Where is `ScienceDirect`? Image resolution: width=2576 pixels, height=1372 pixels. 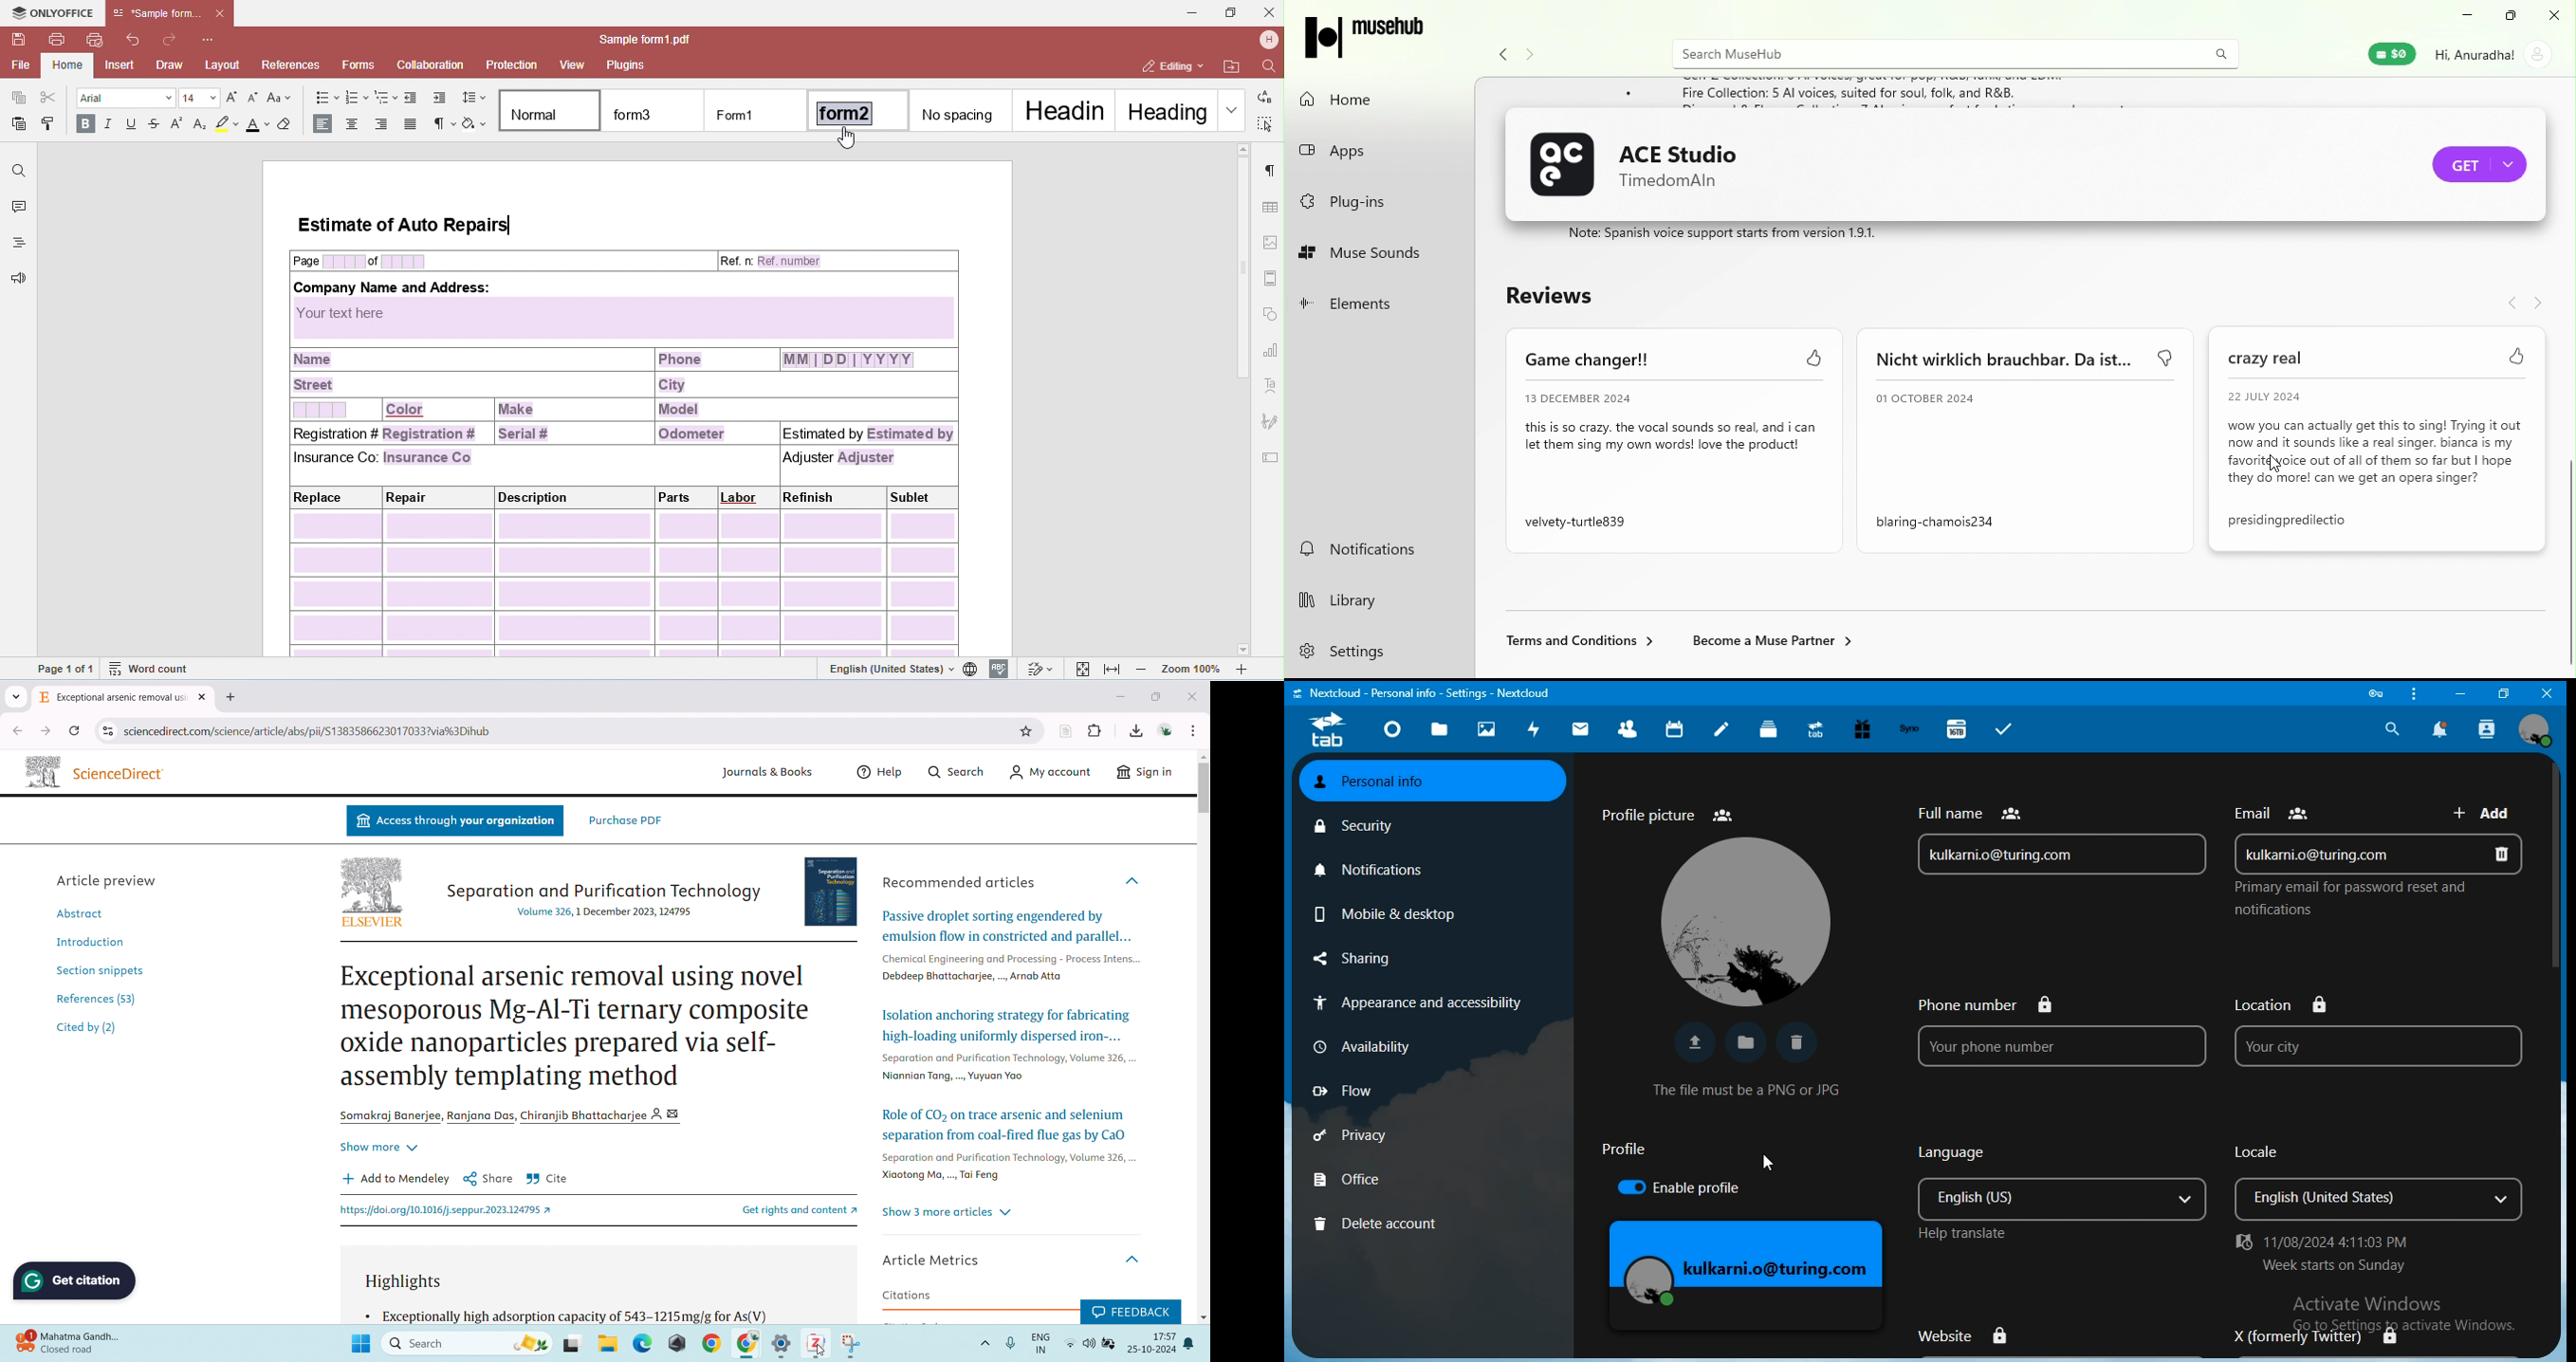
ScienceDirect is located at coordinates (121, 774).